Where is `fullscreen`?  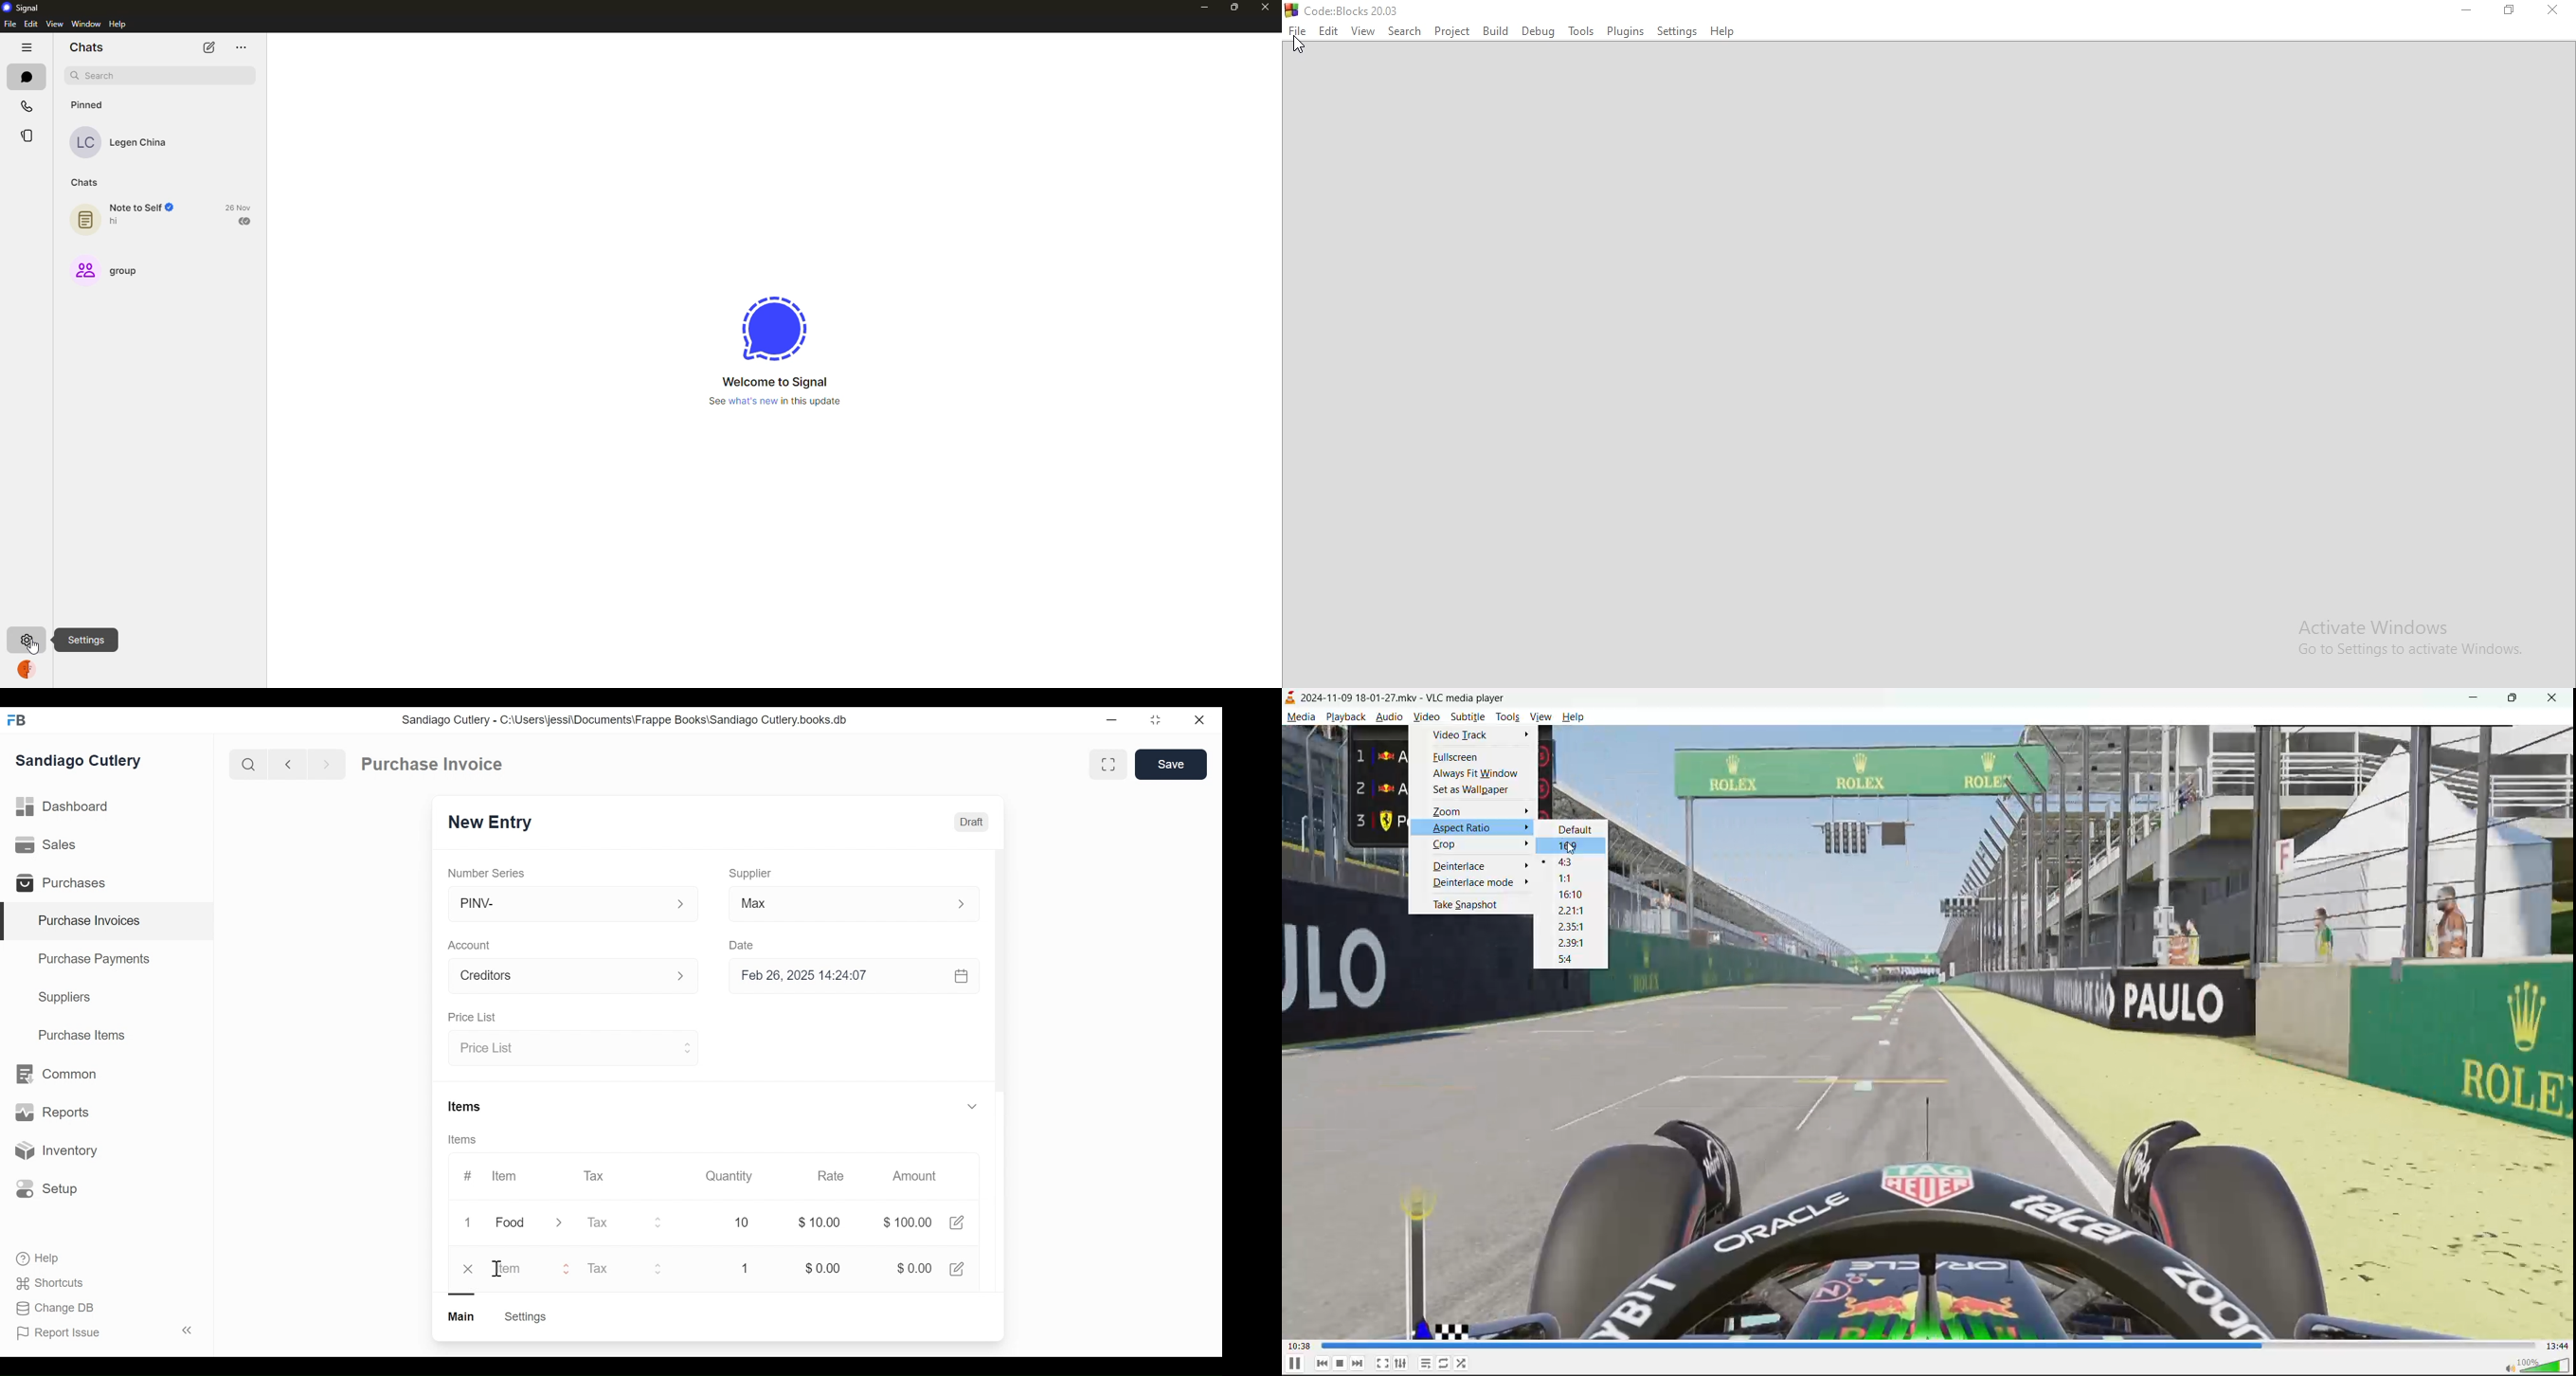 fullscreen is located at coordinates (1456, 758).